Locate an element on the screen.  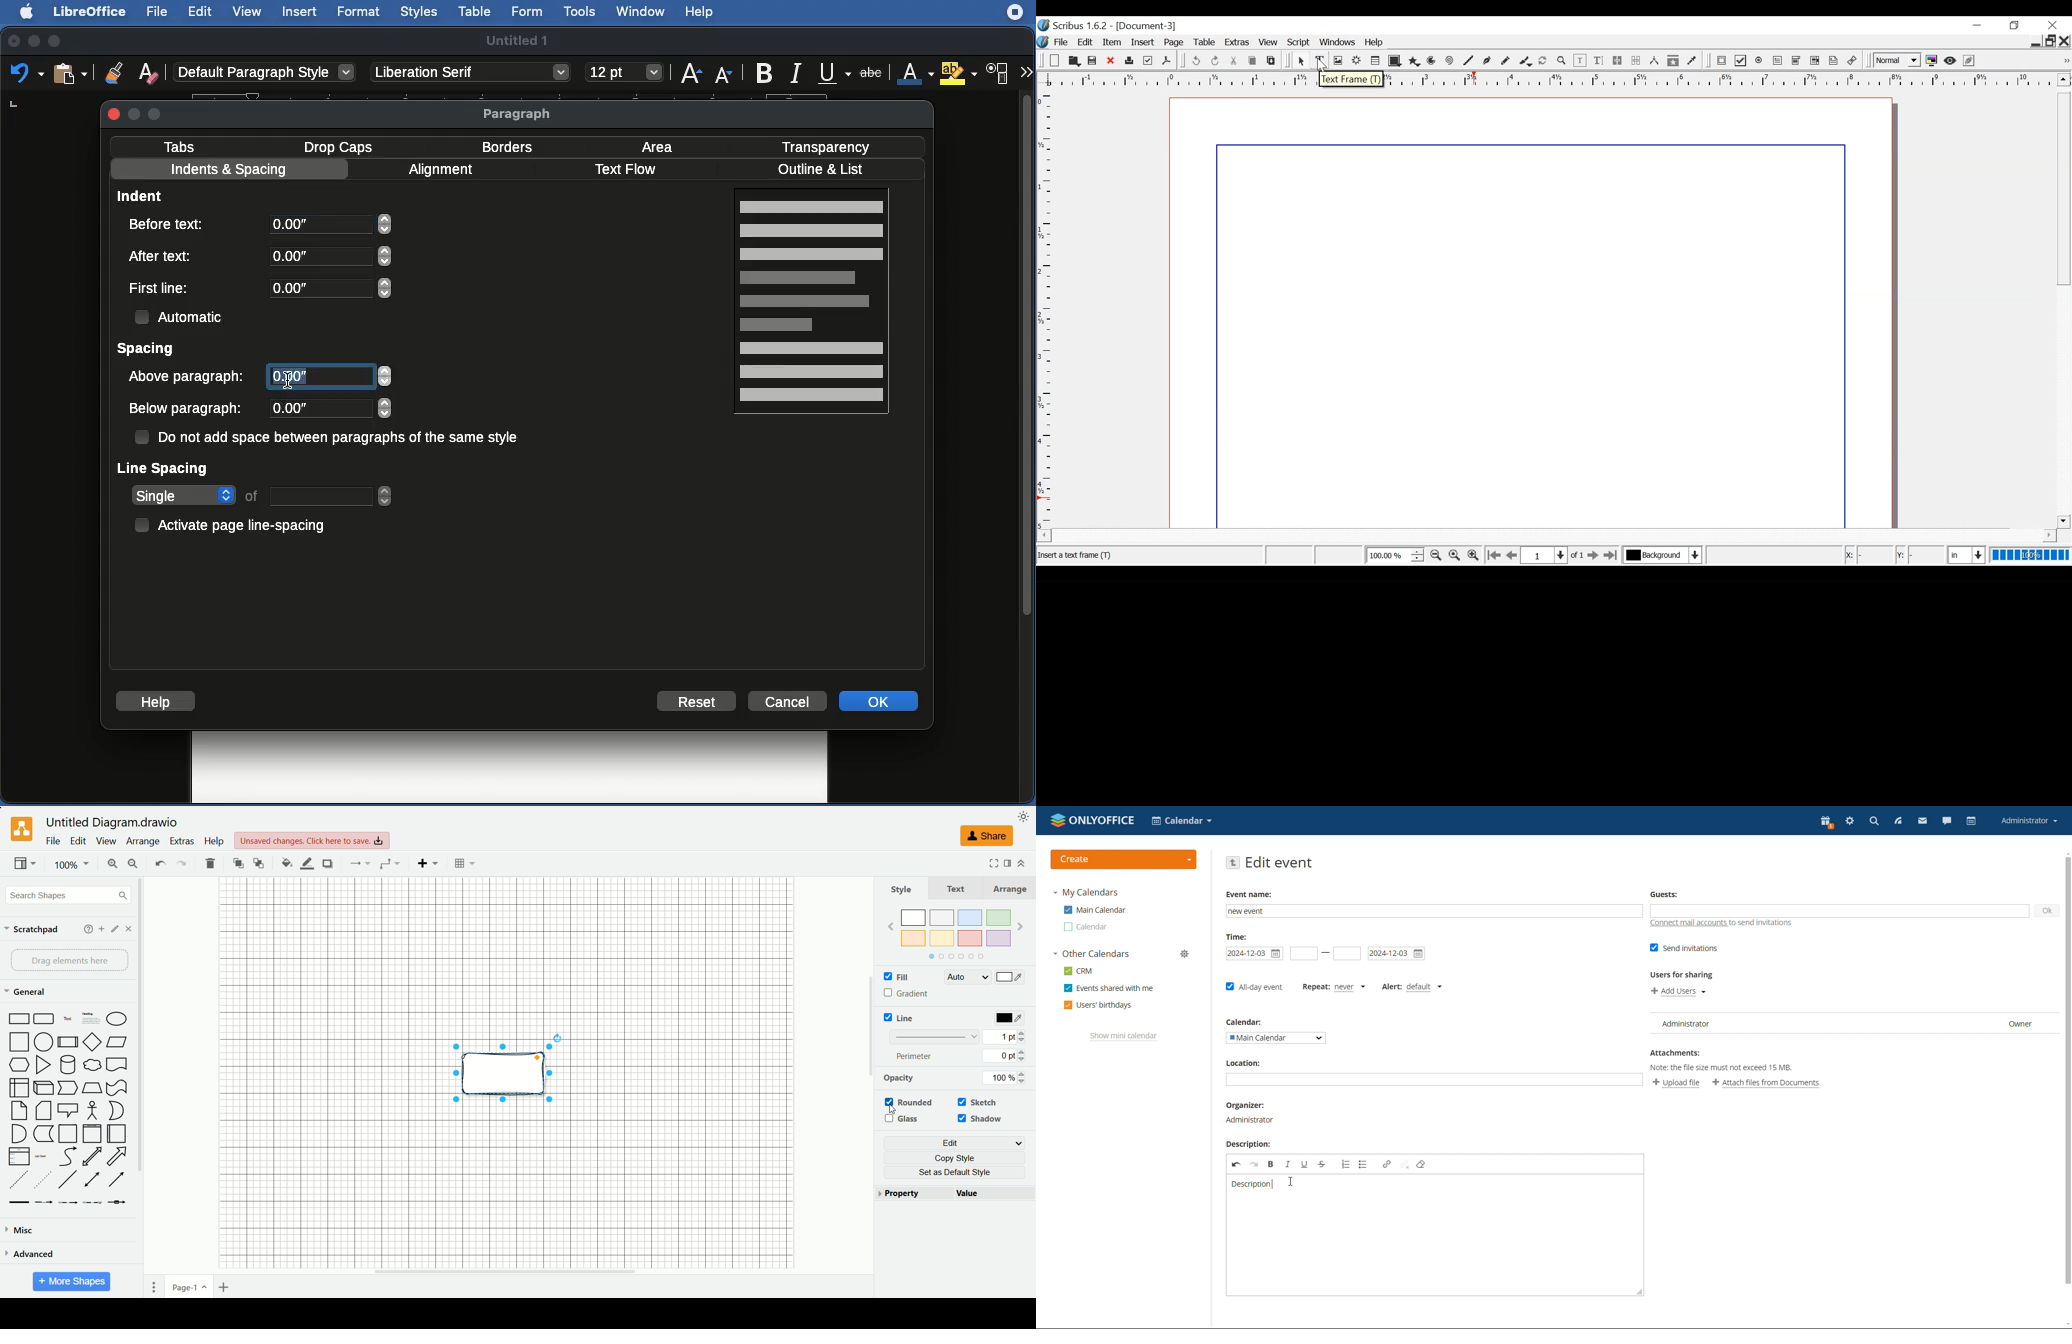
Close is located at coordinates (2065, 40).